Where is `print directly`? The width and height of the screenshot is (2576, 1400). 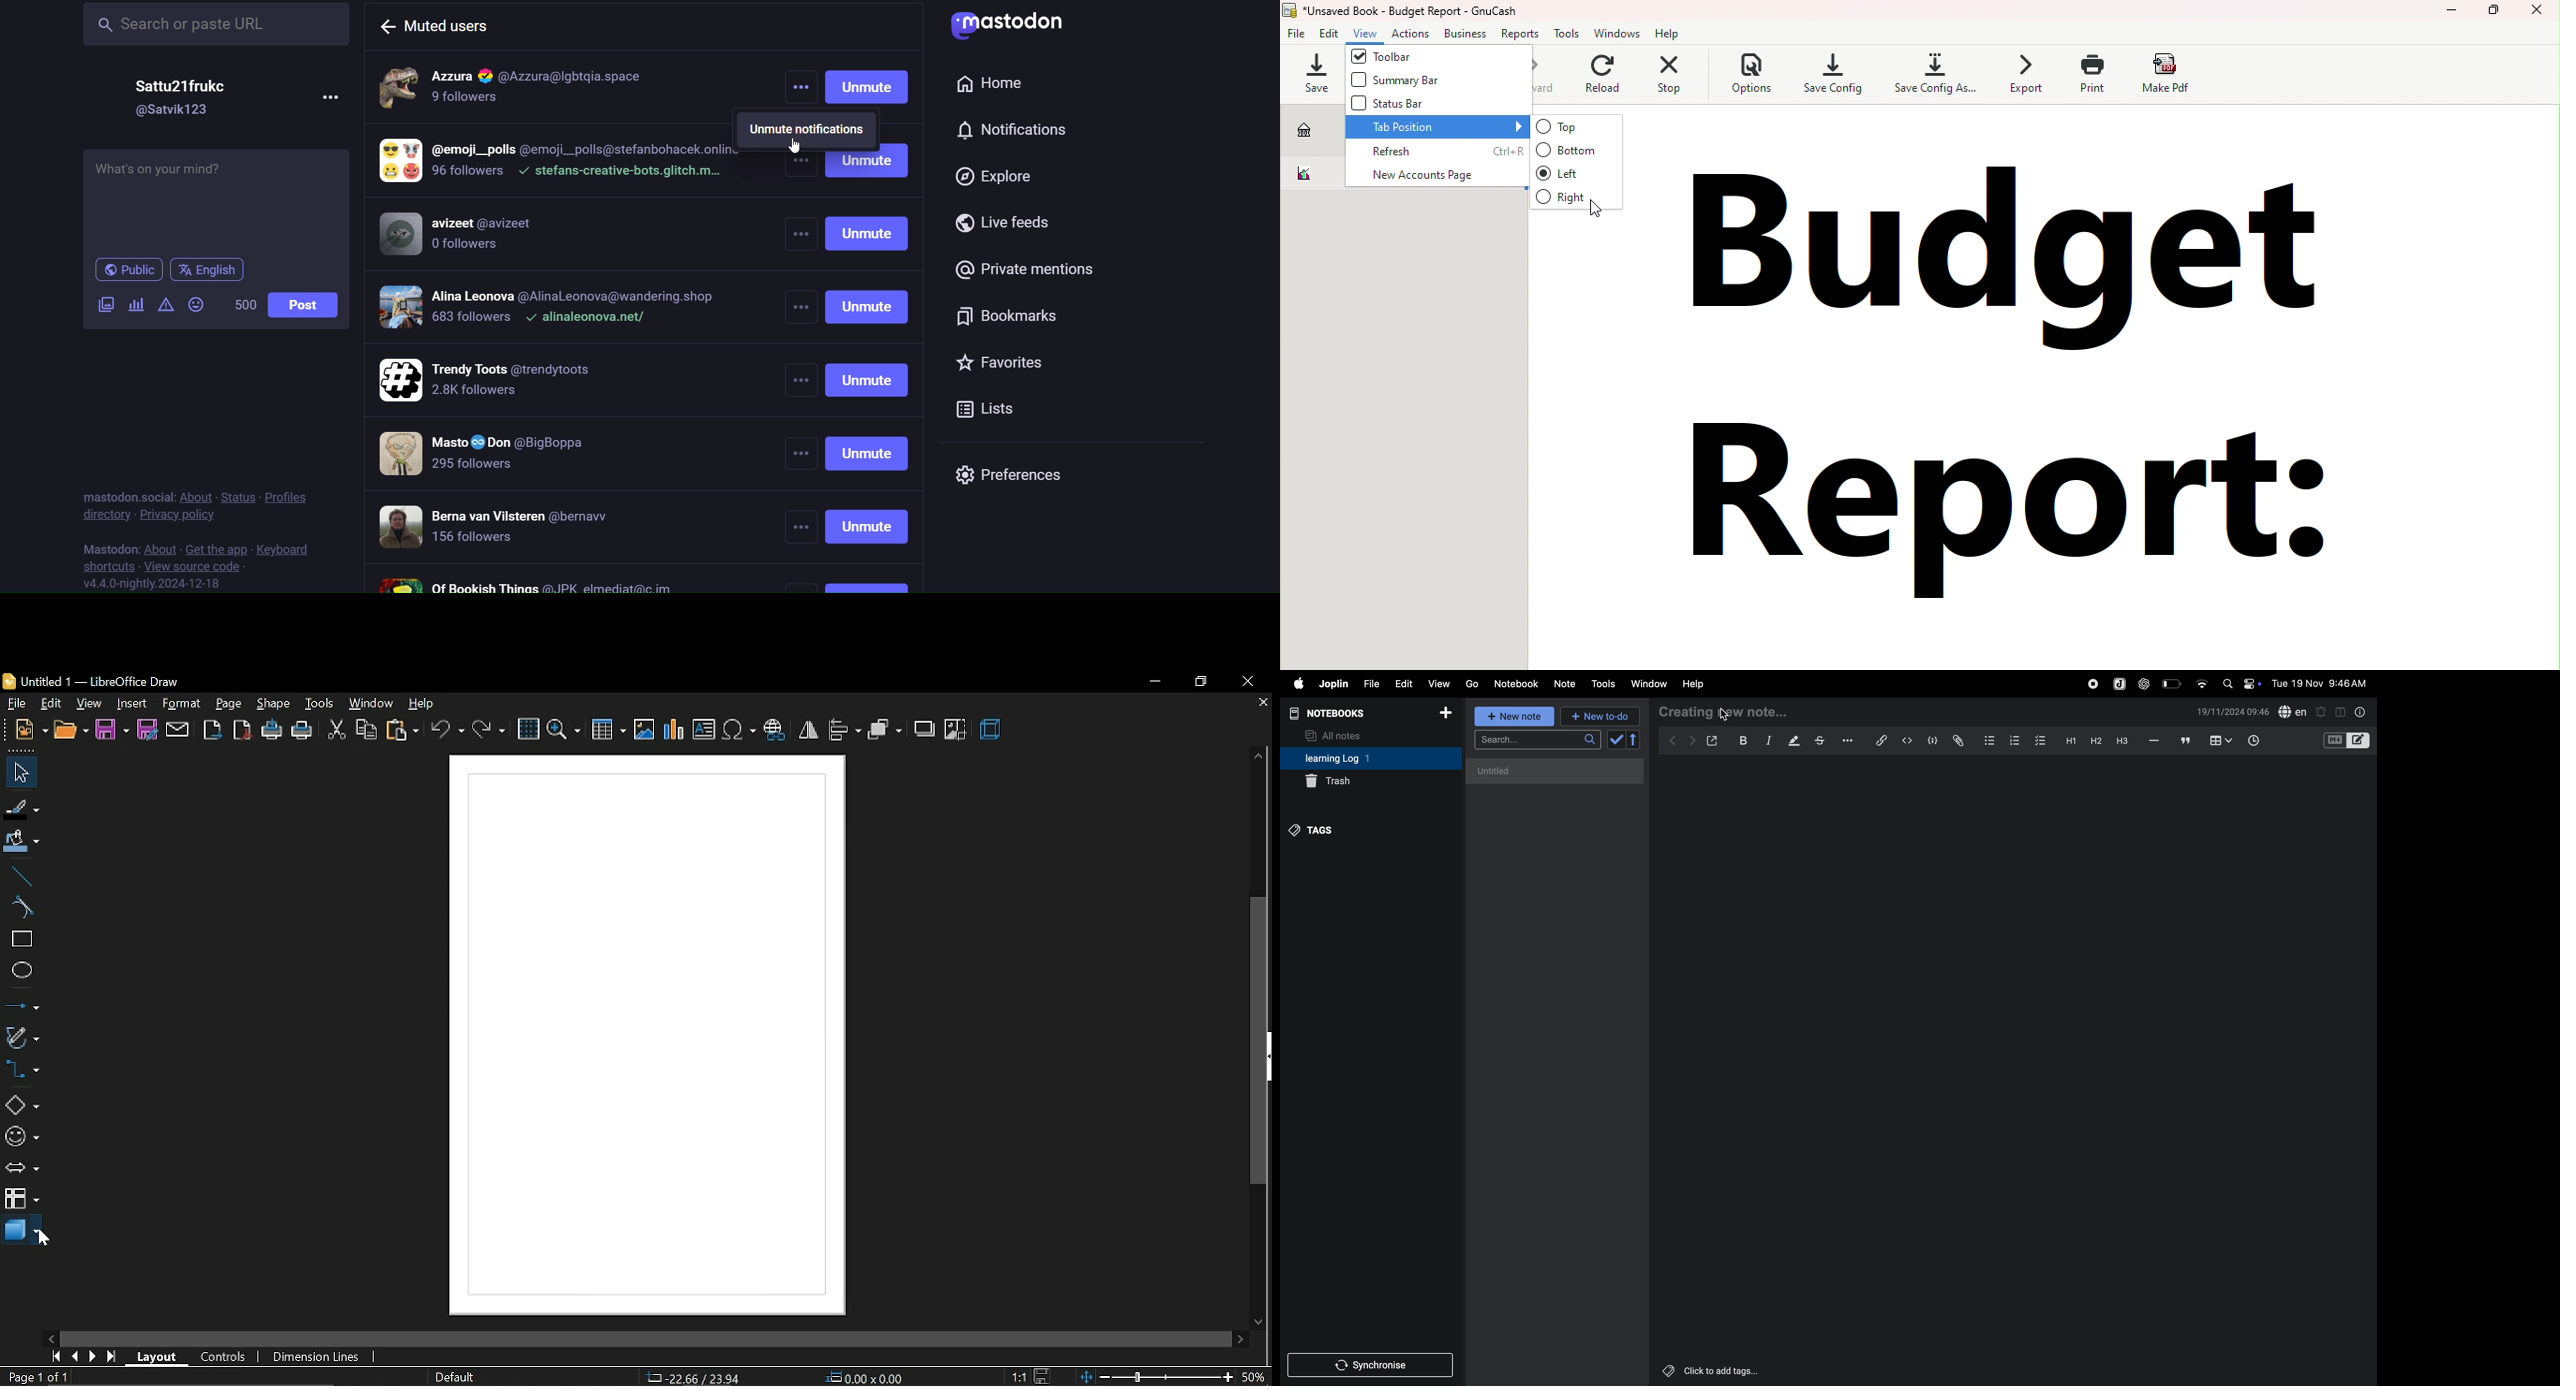 print directly is located at coordinates (272, 732).